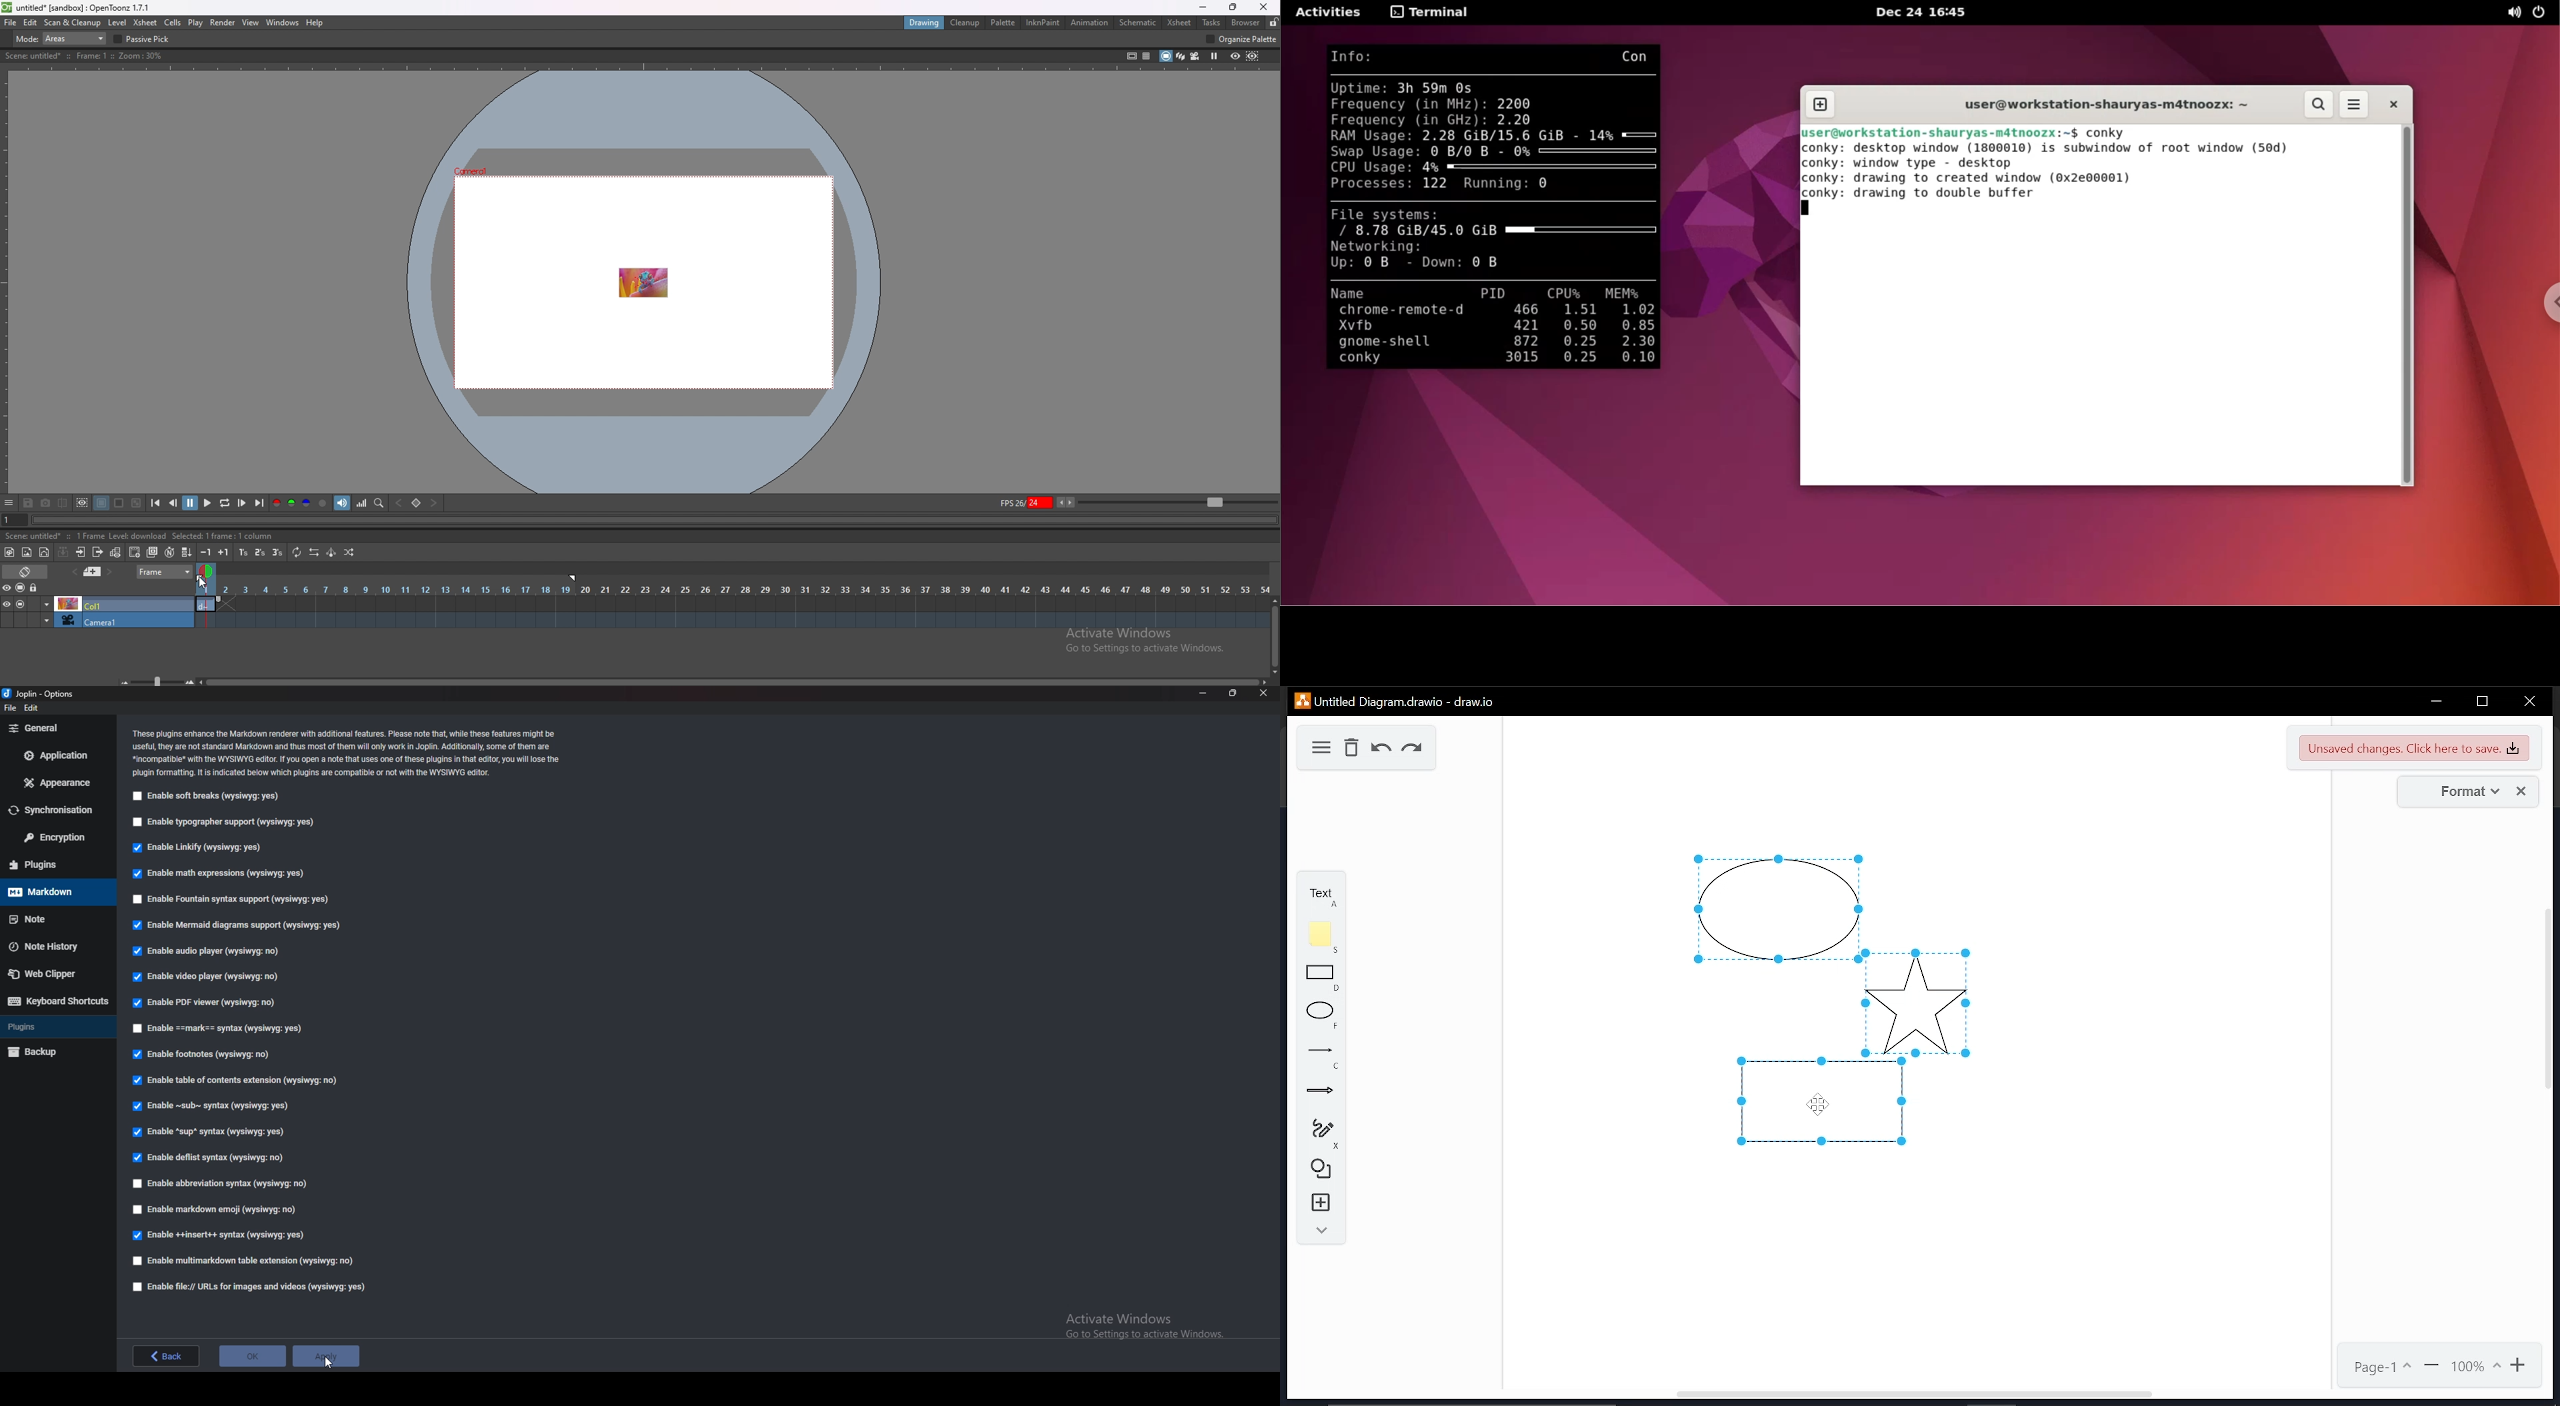 The width and height of the screenshot is (2576, 1428). I want to click on Cursor, so click(1816, 1104).